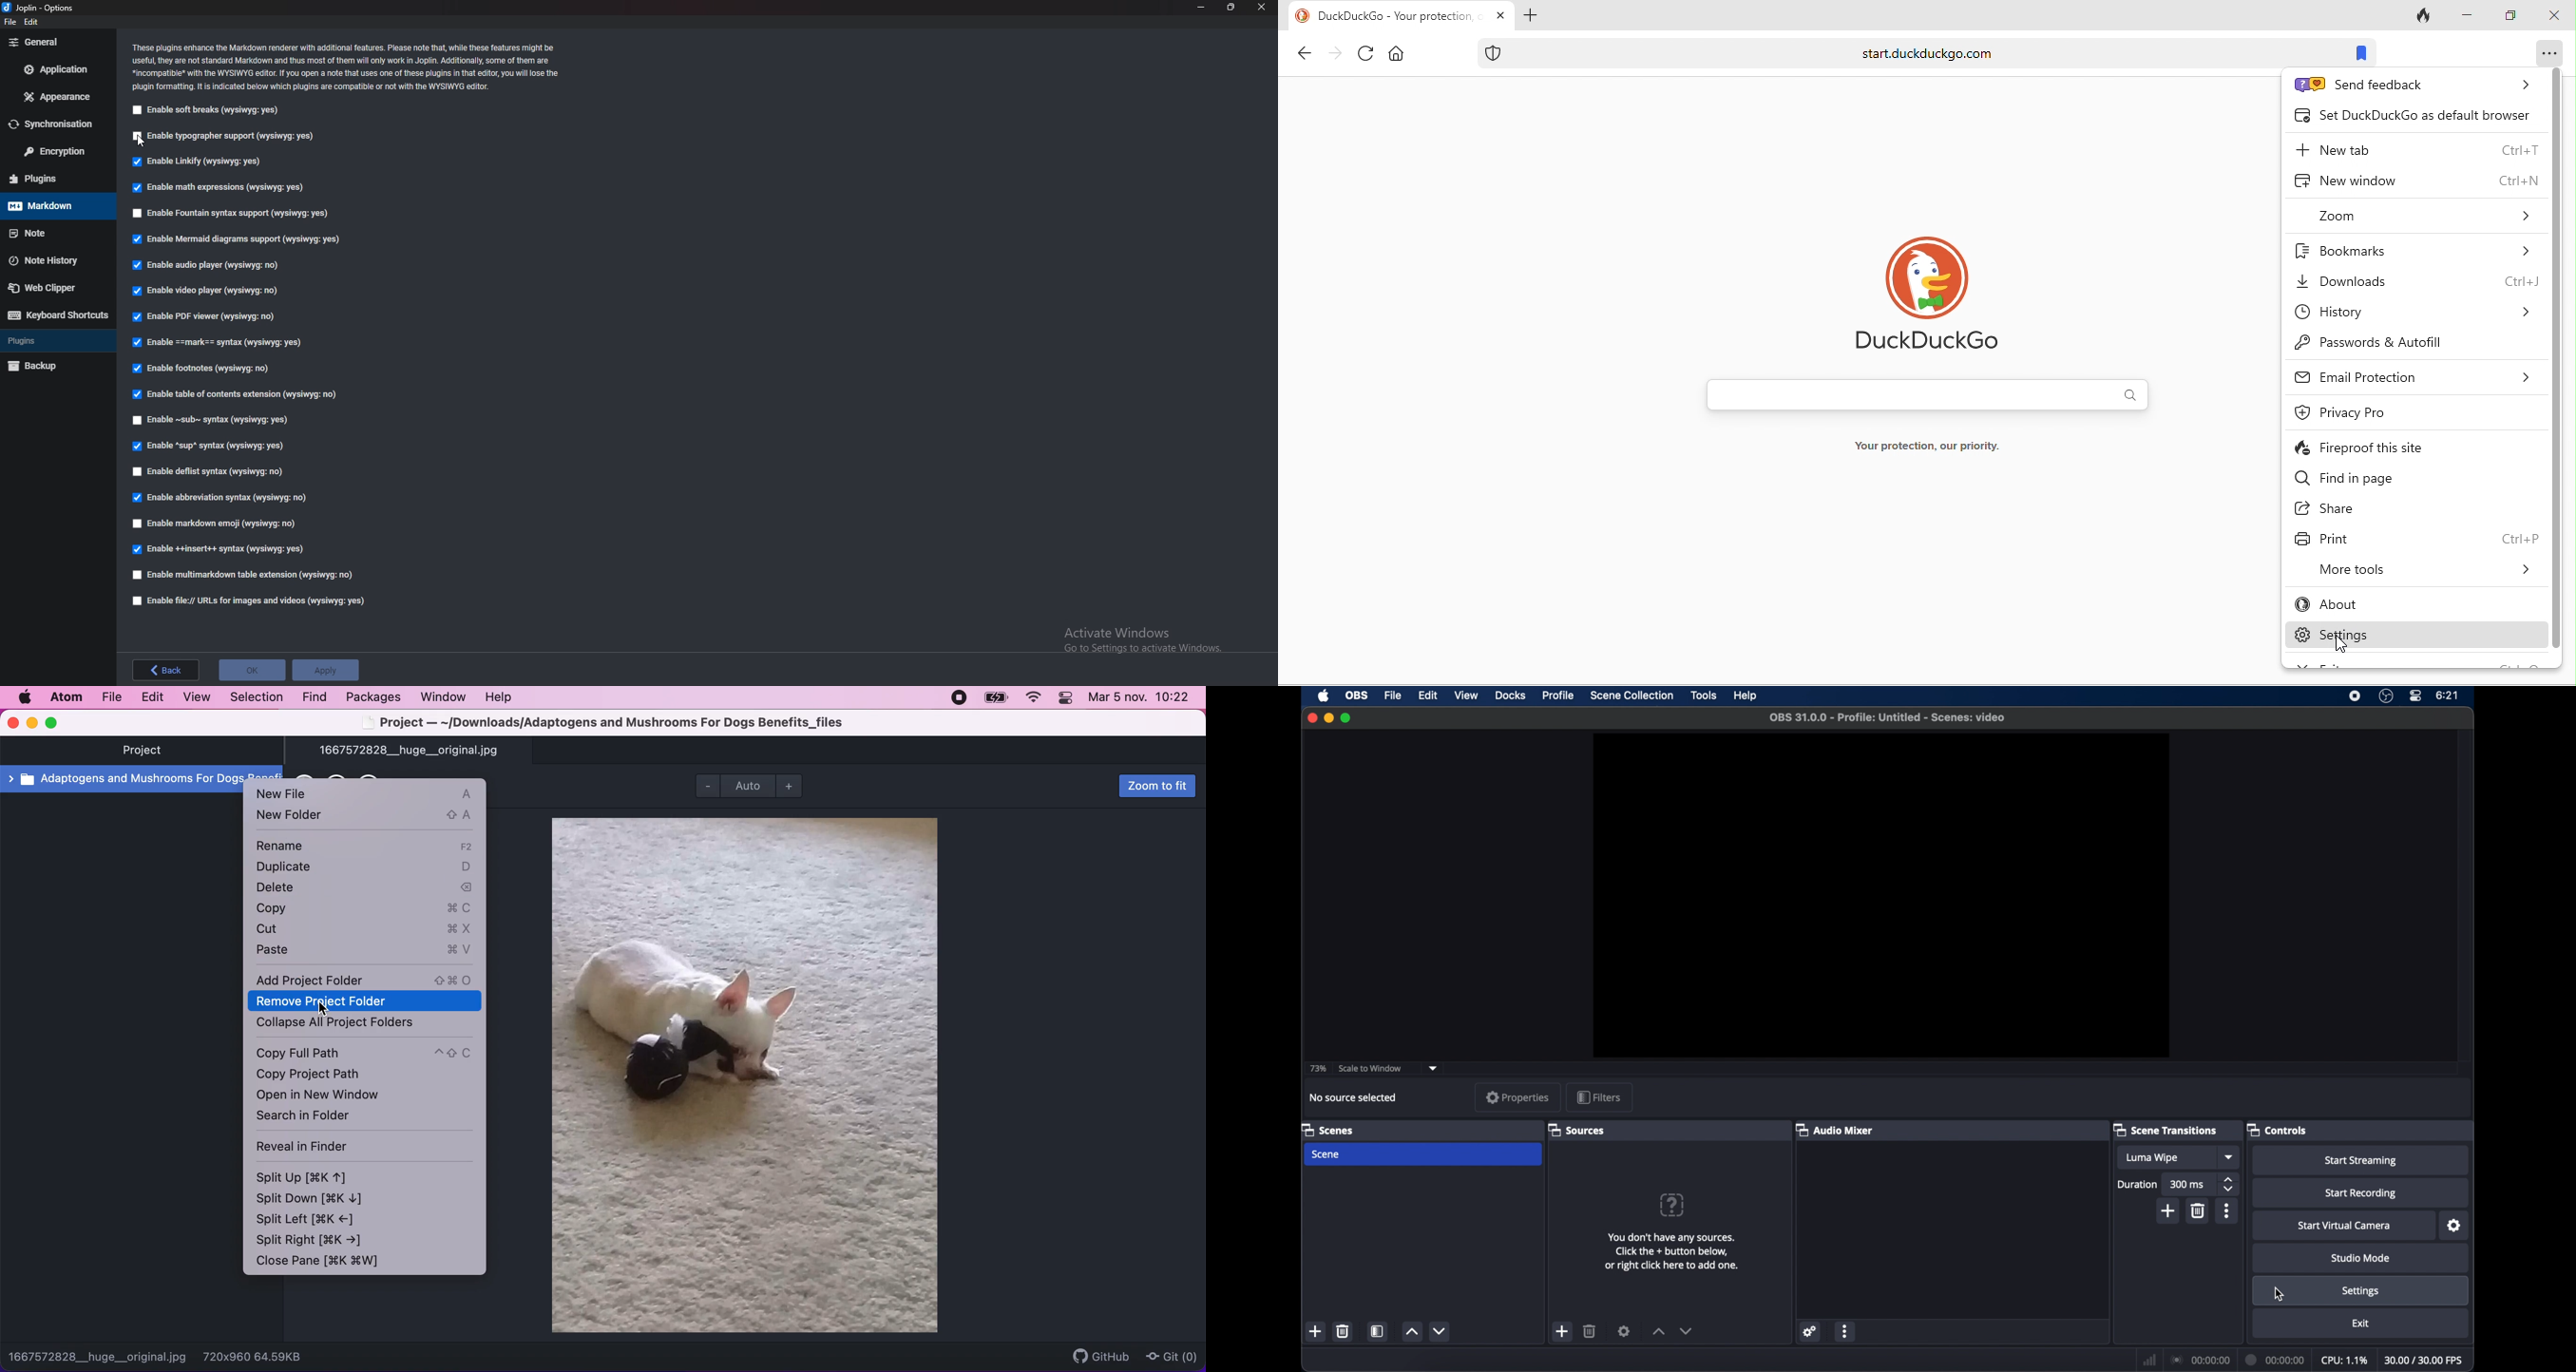 The height and width of the screenshot is (1372, 2576). Describe the element at coordinates (2360, 1323) in the screenshot. I see `exit` at that location.